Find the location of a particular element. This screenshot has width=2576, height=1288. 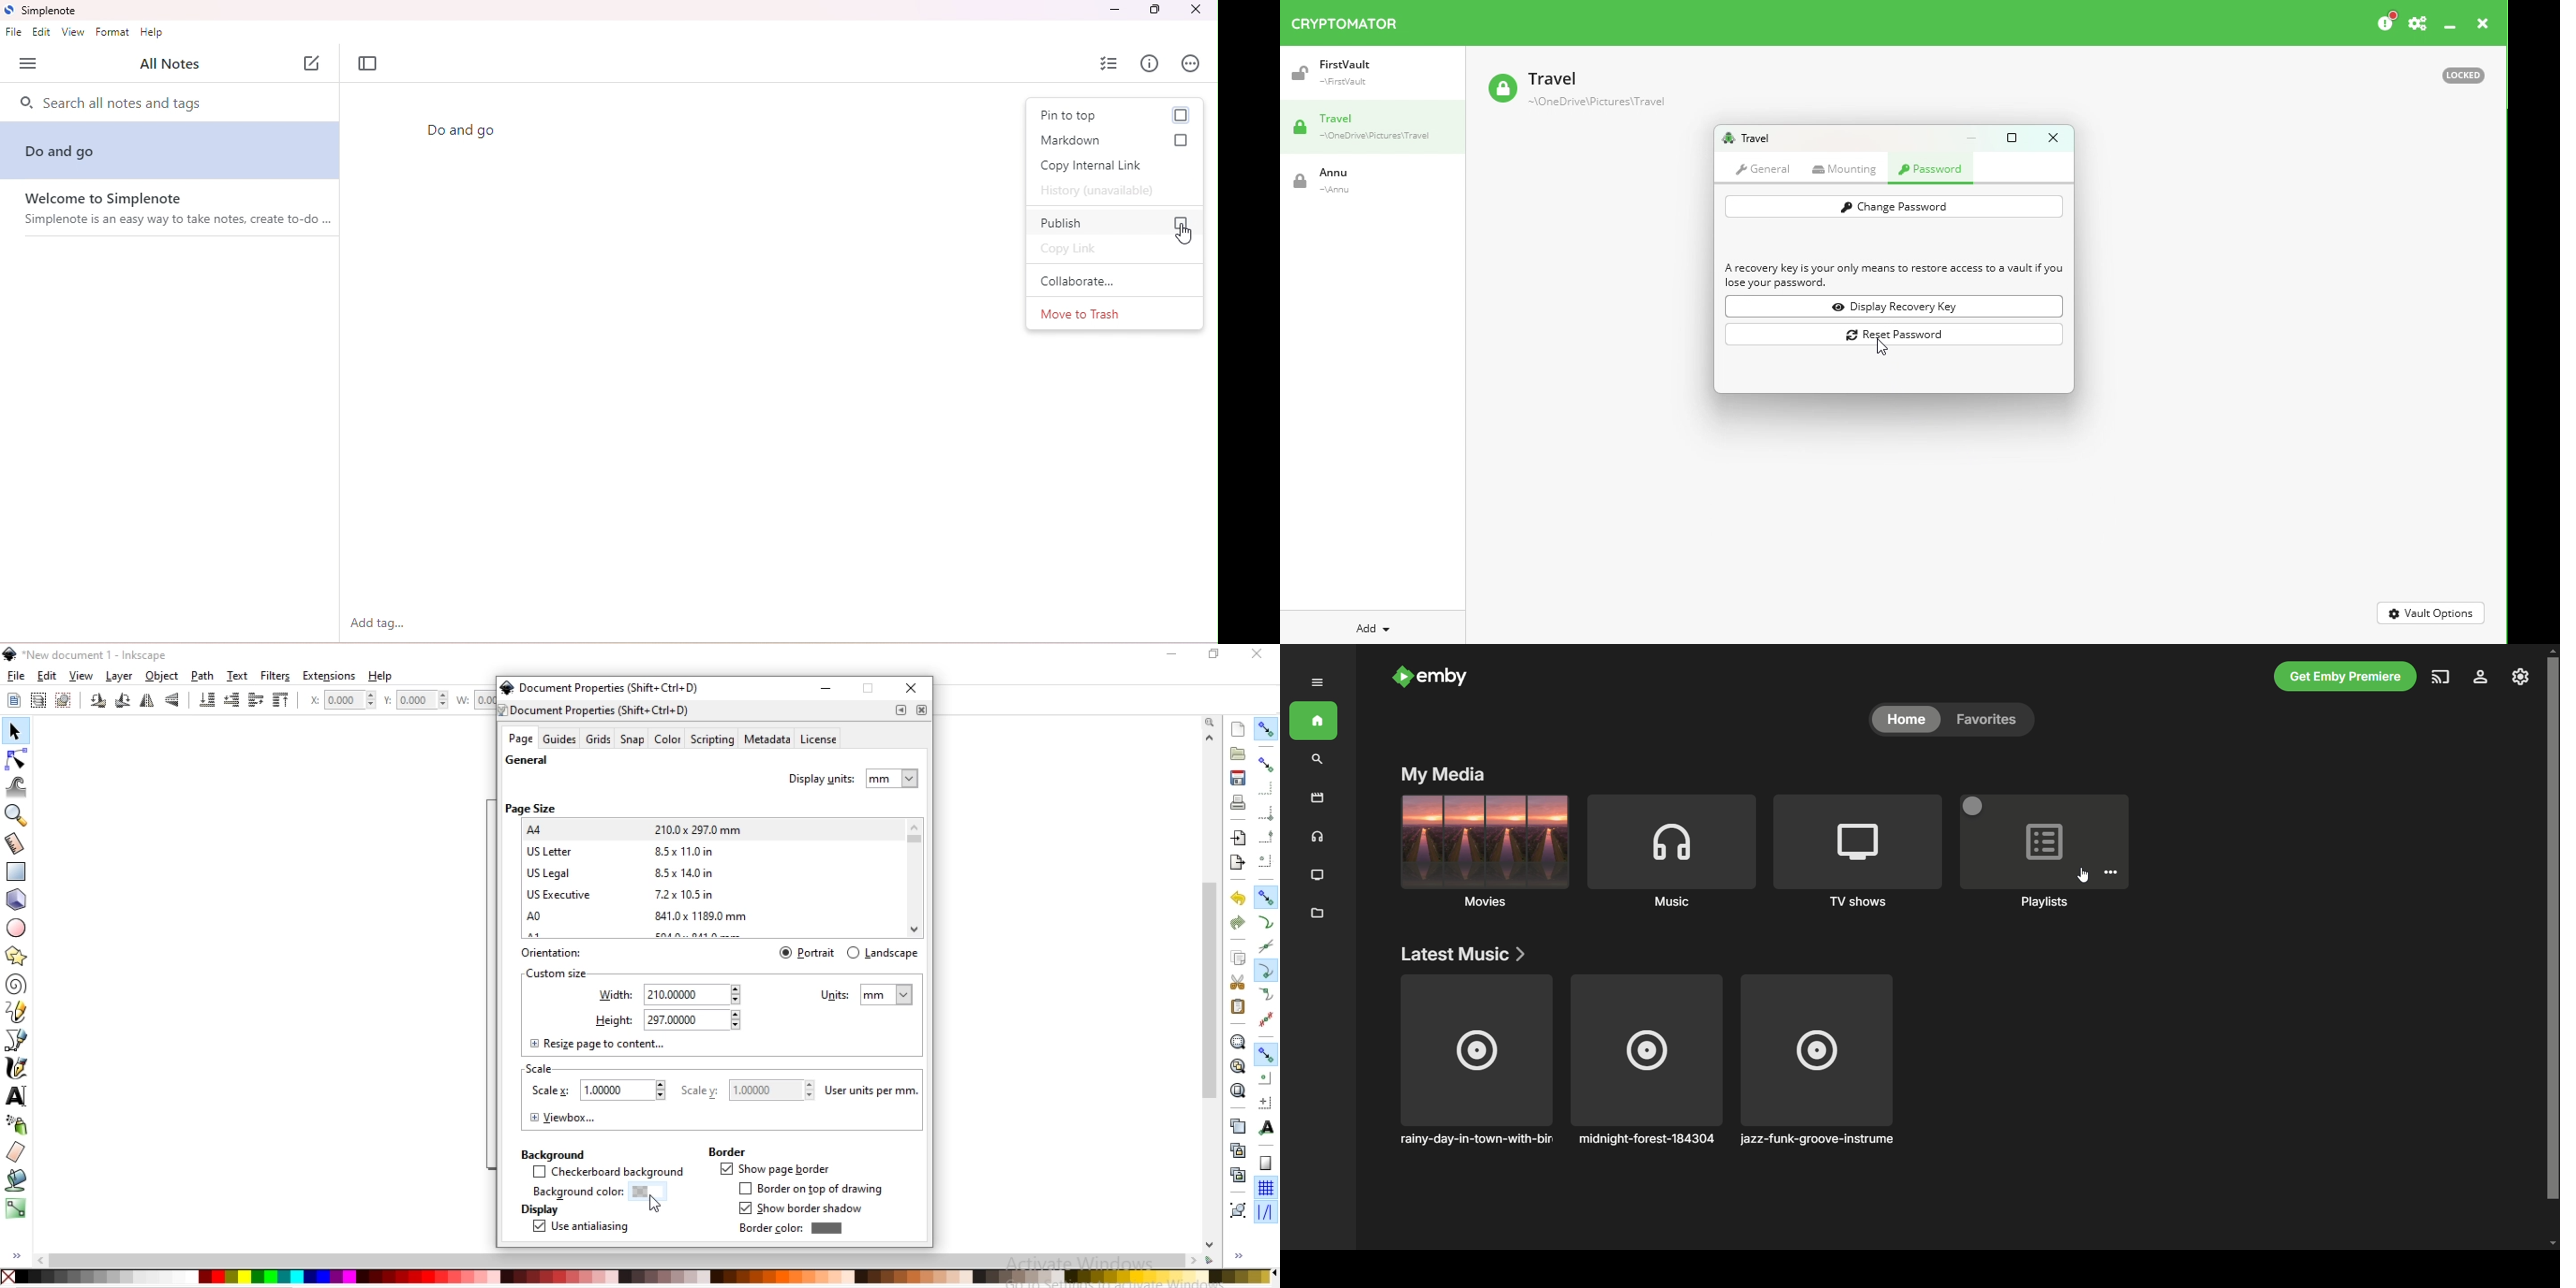

draw bezier curves and straight lines is located at coordinates (17, 1038).